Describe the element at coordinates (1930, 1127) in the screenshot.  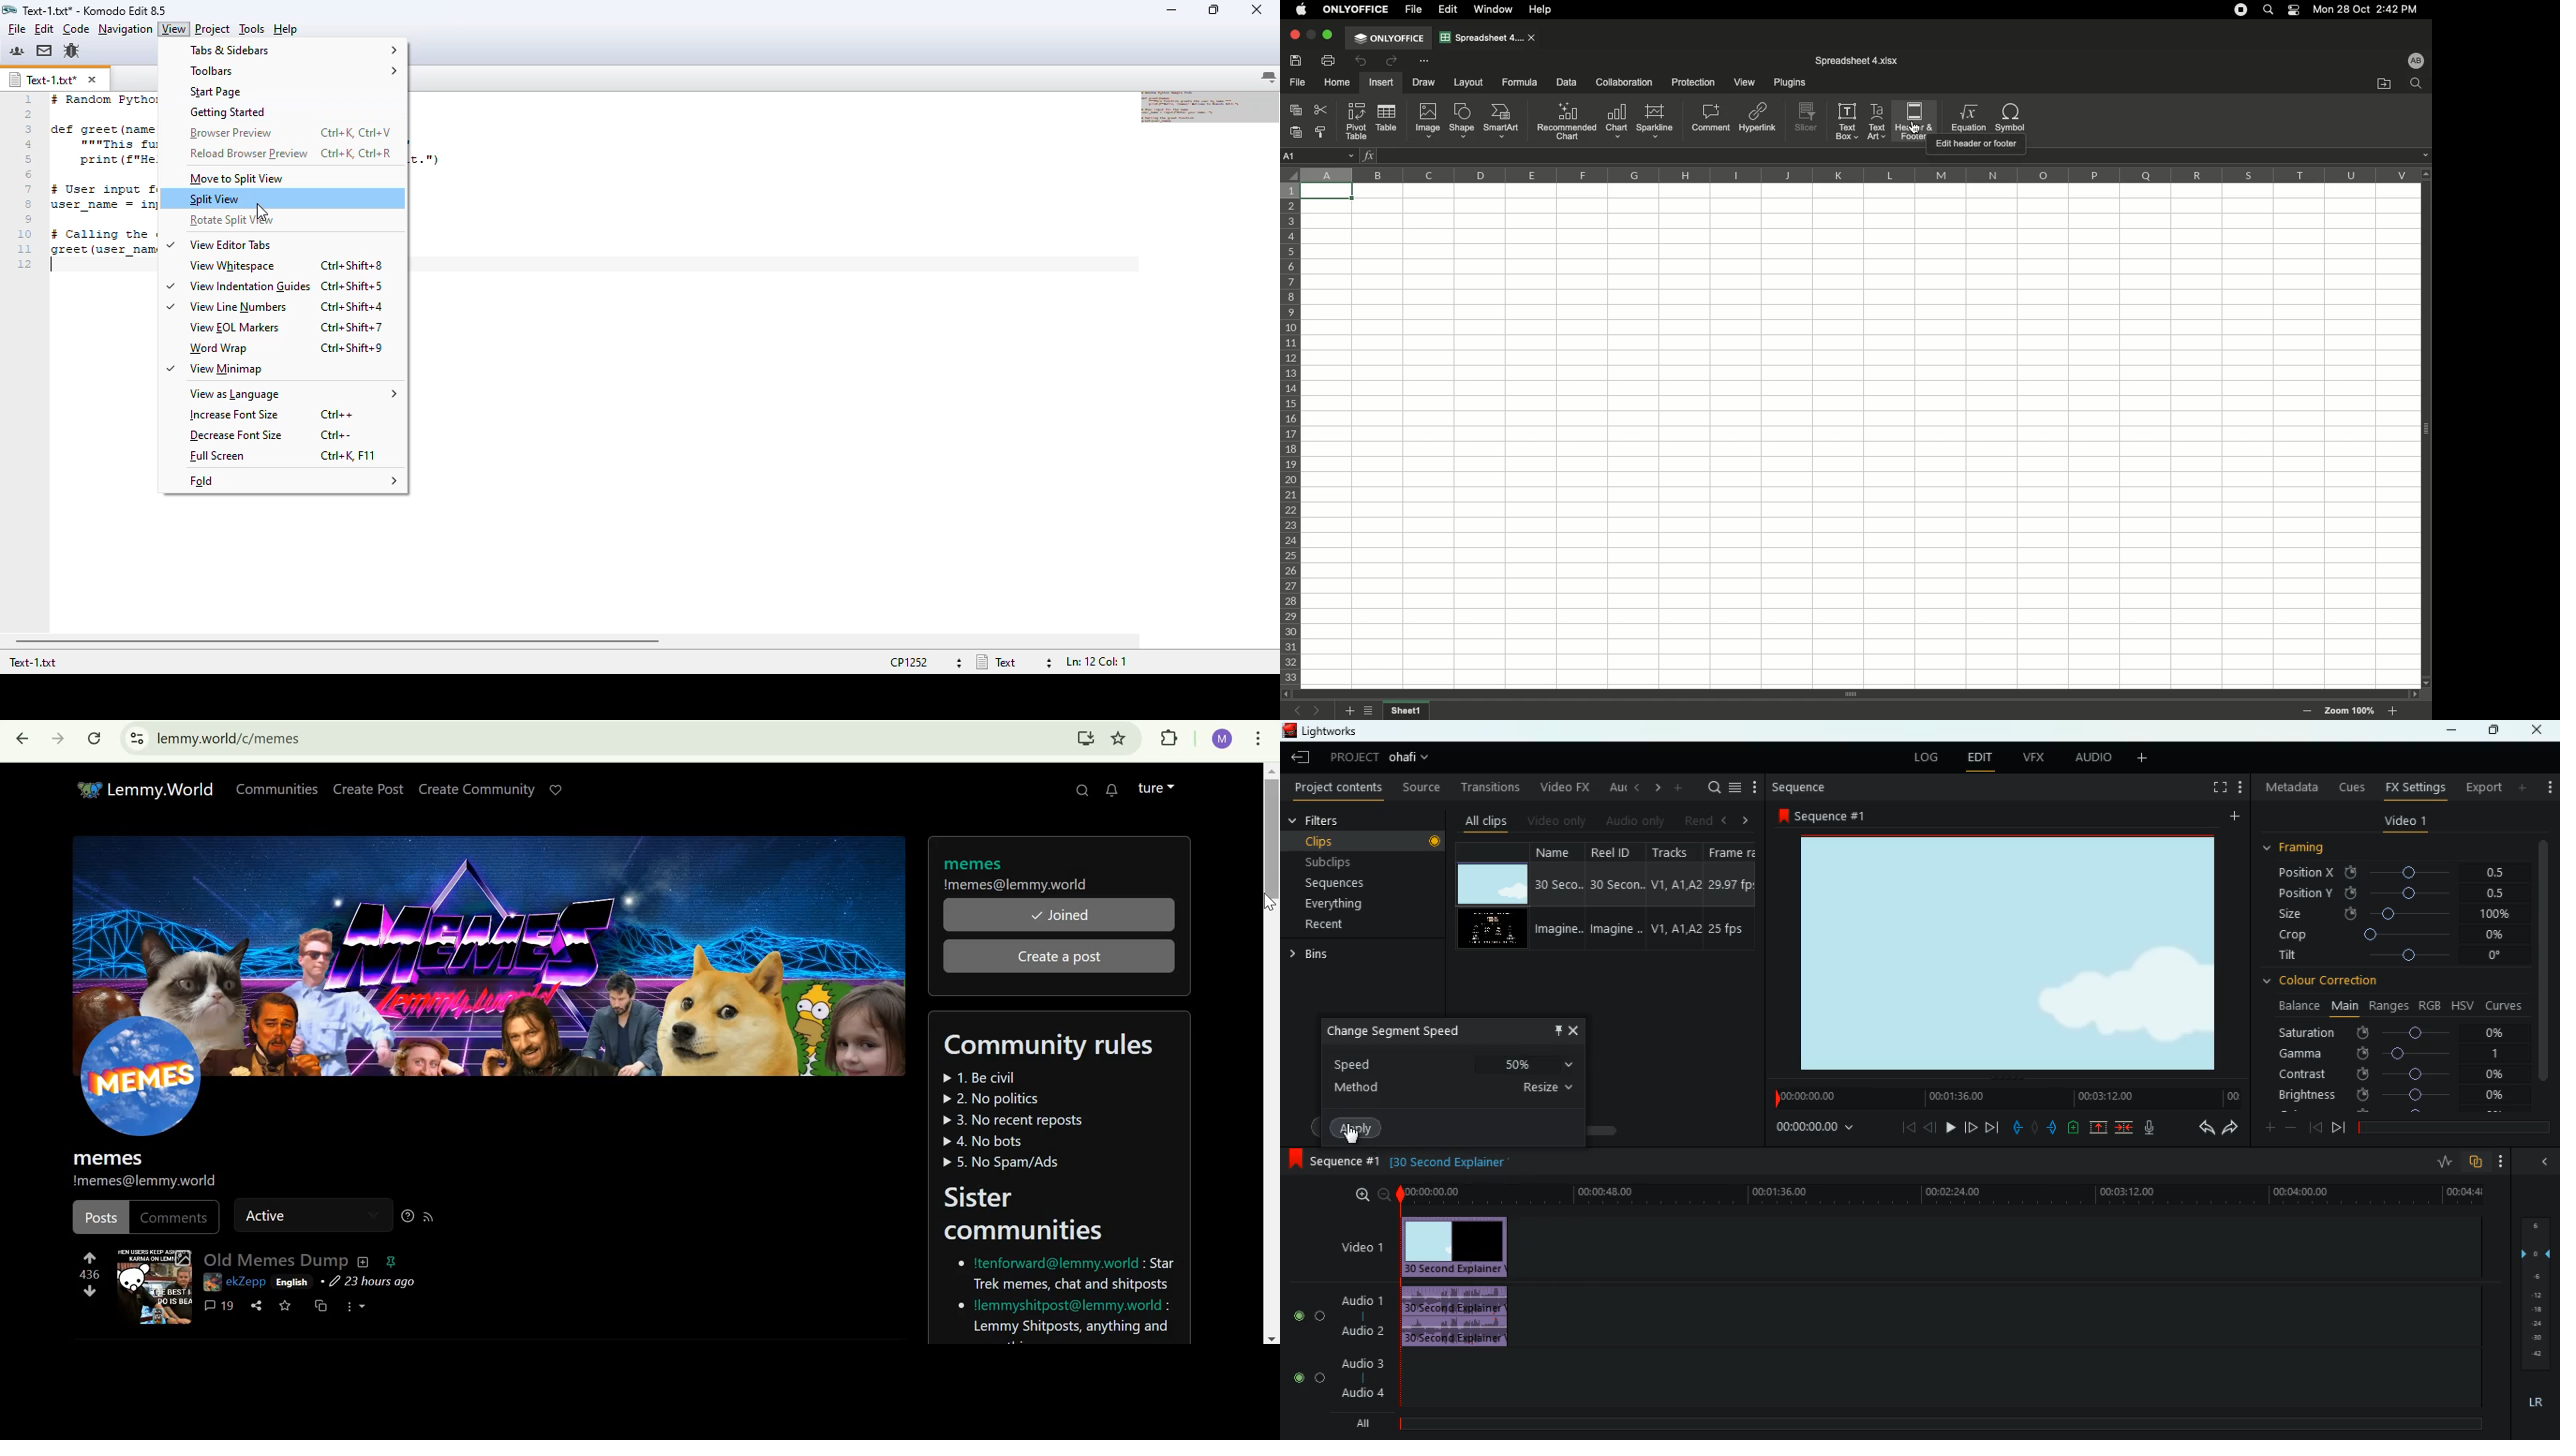
I see `back` at that location.